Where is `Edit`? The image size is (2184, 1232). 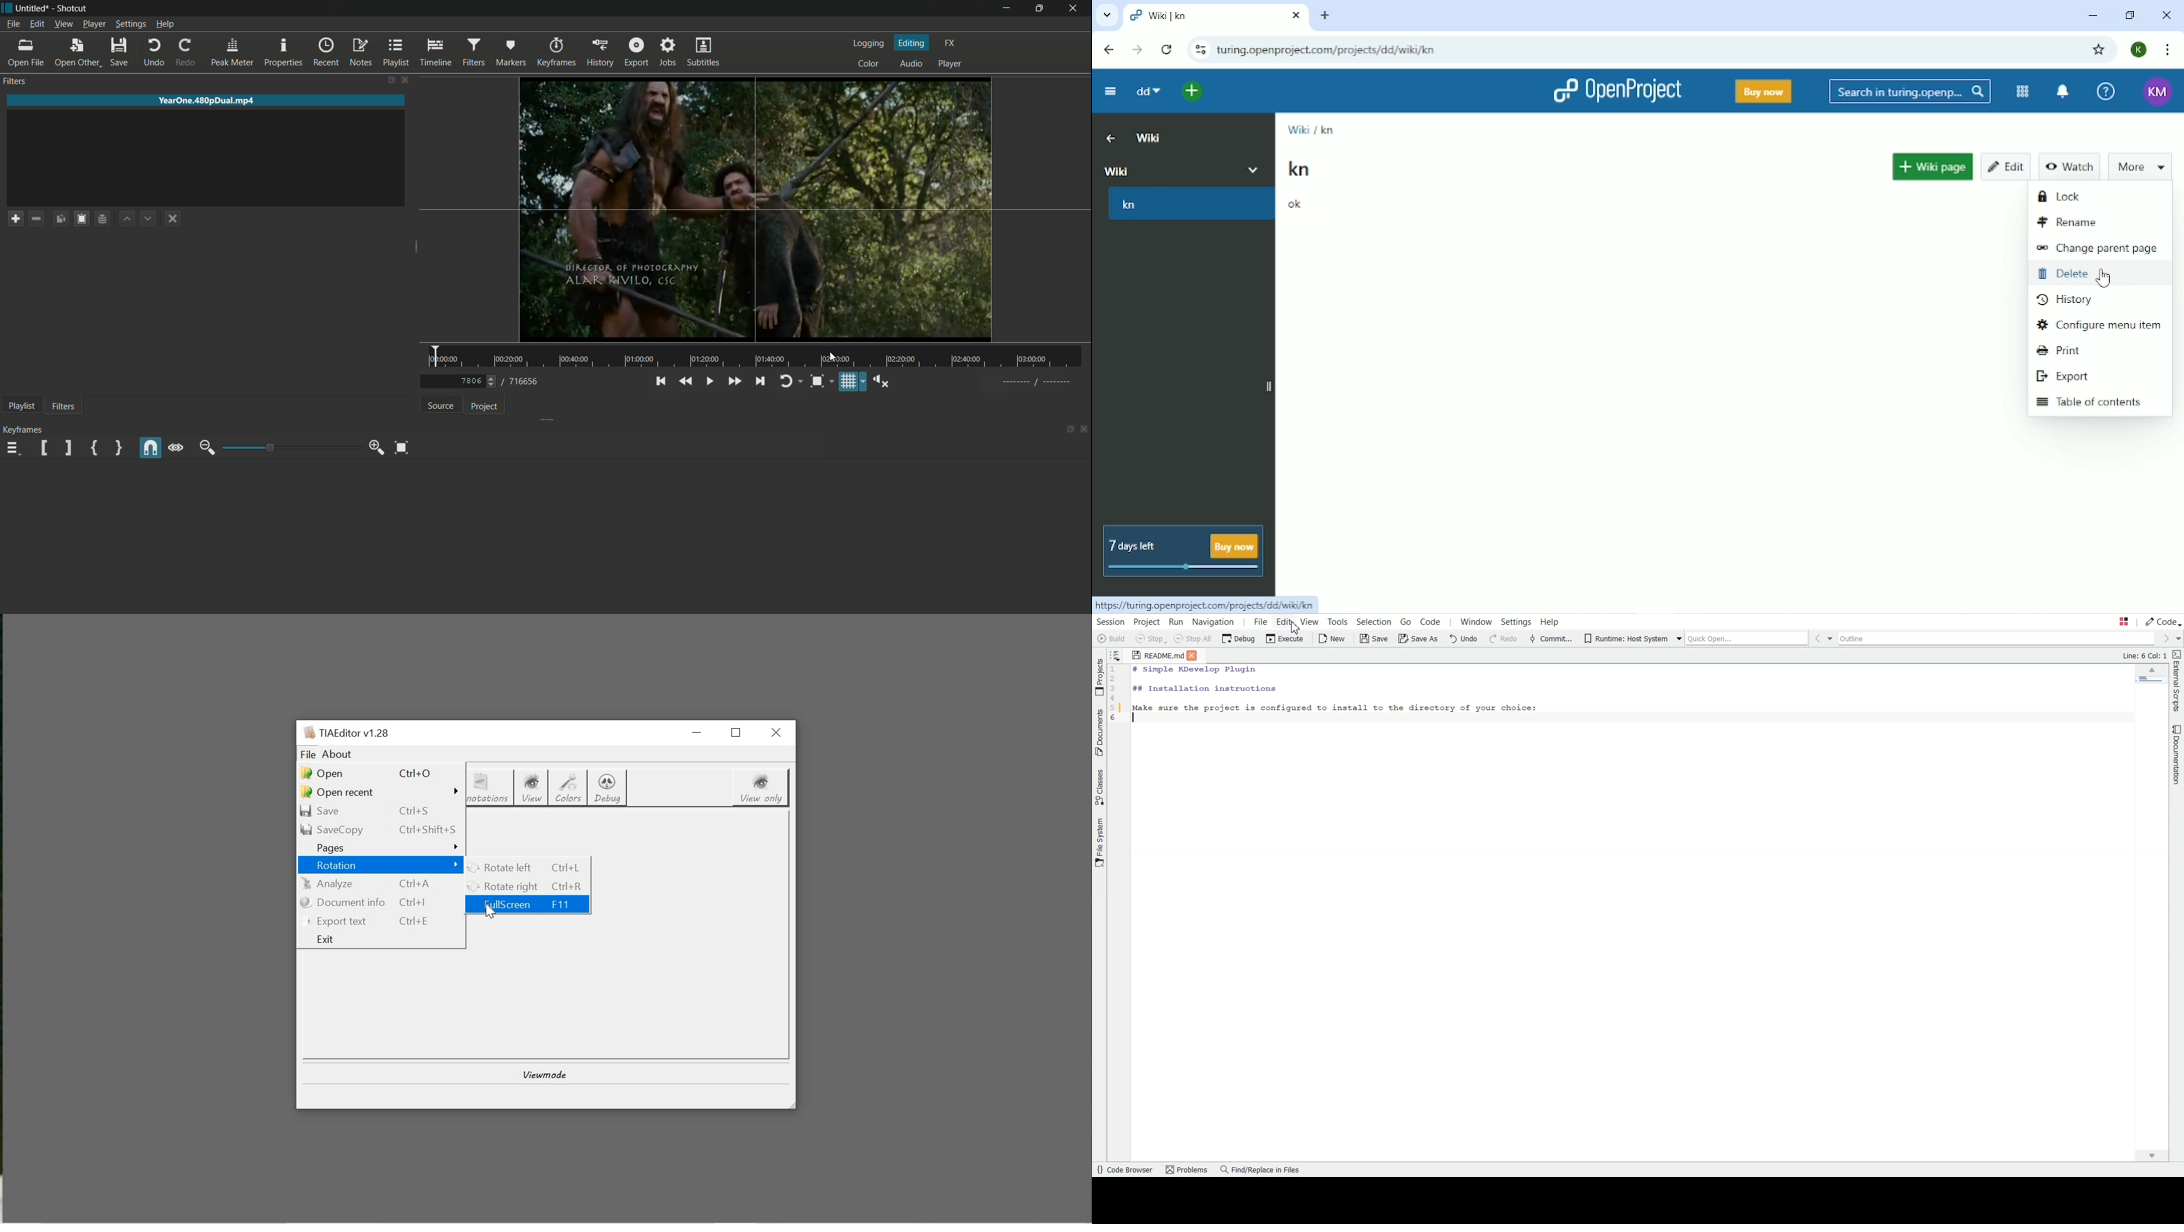 Edit is located at coordinates (1284, 621).